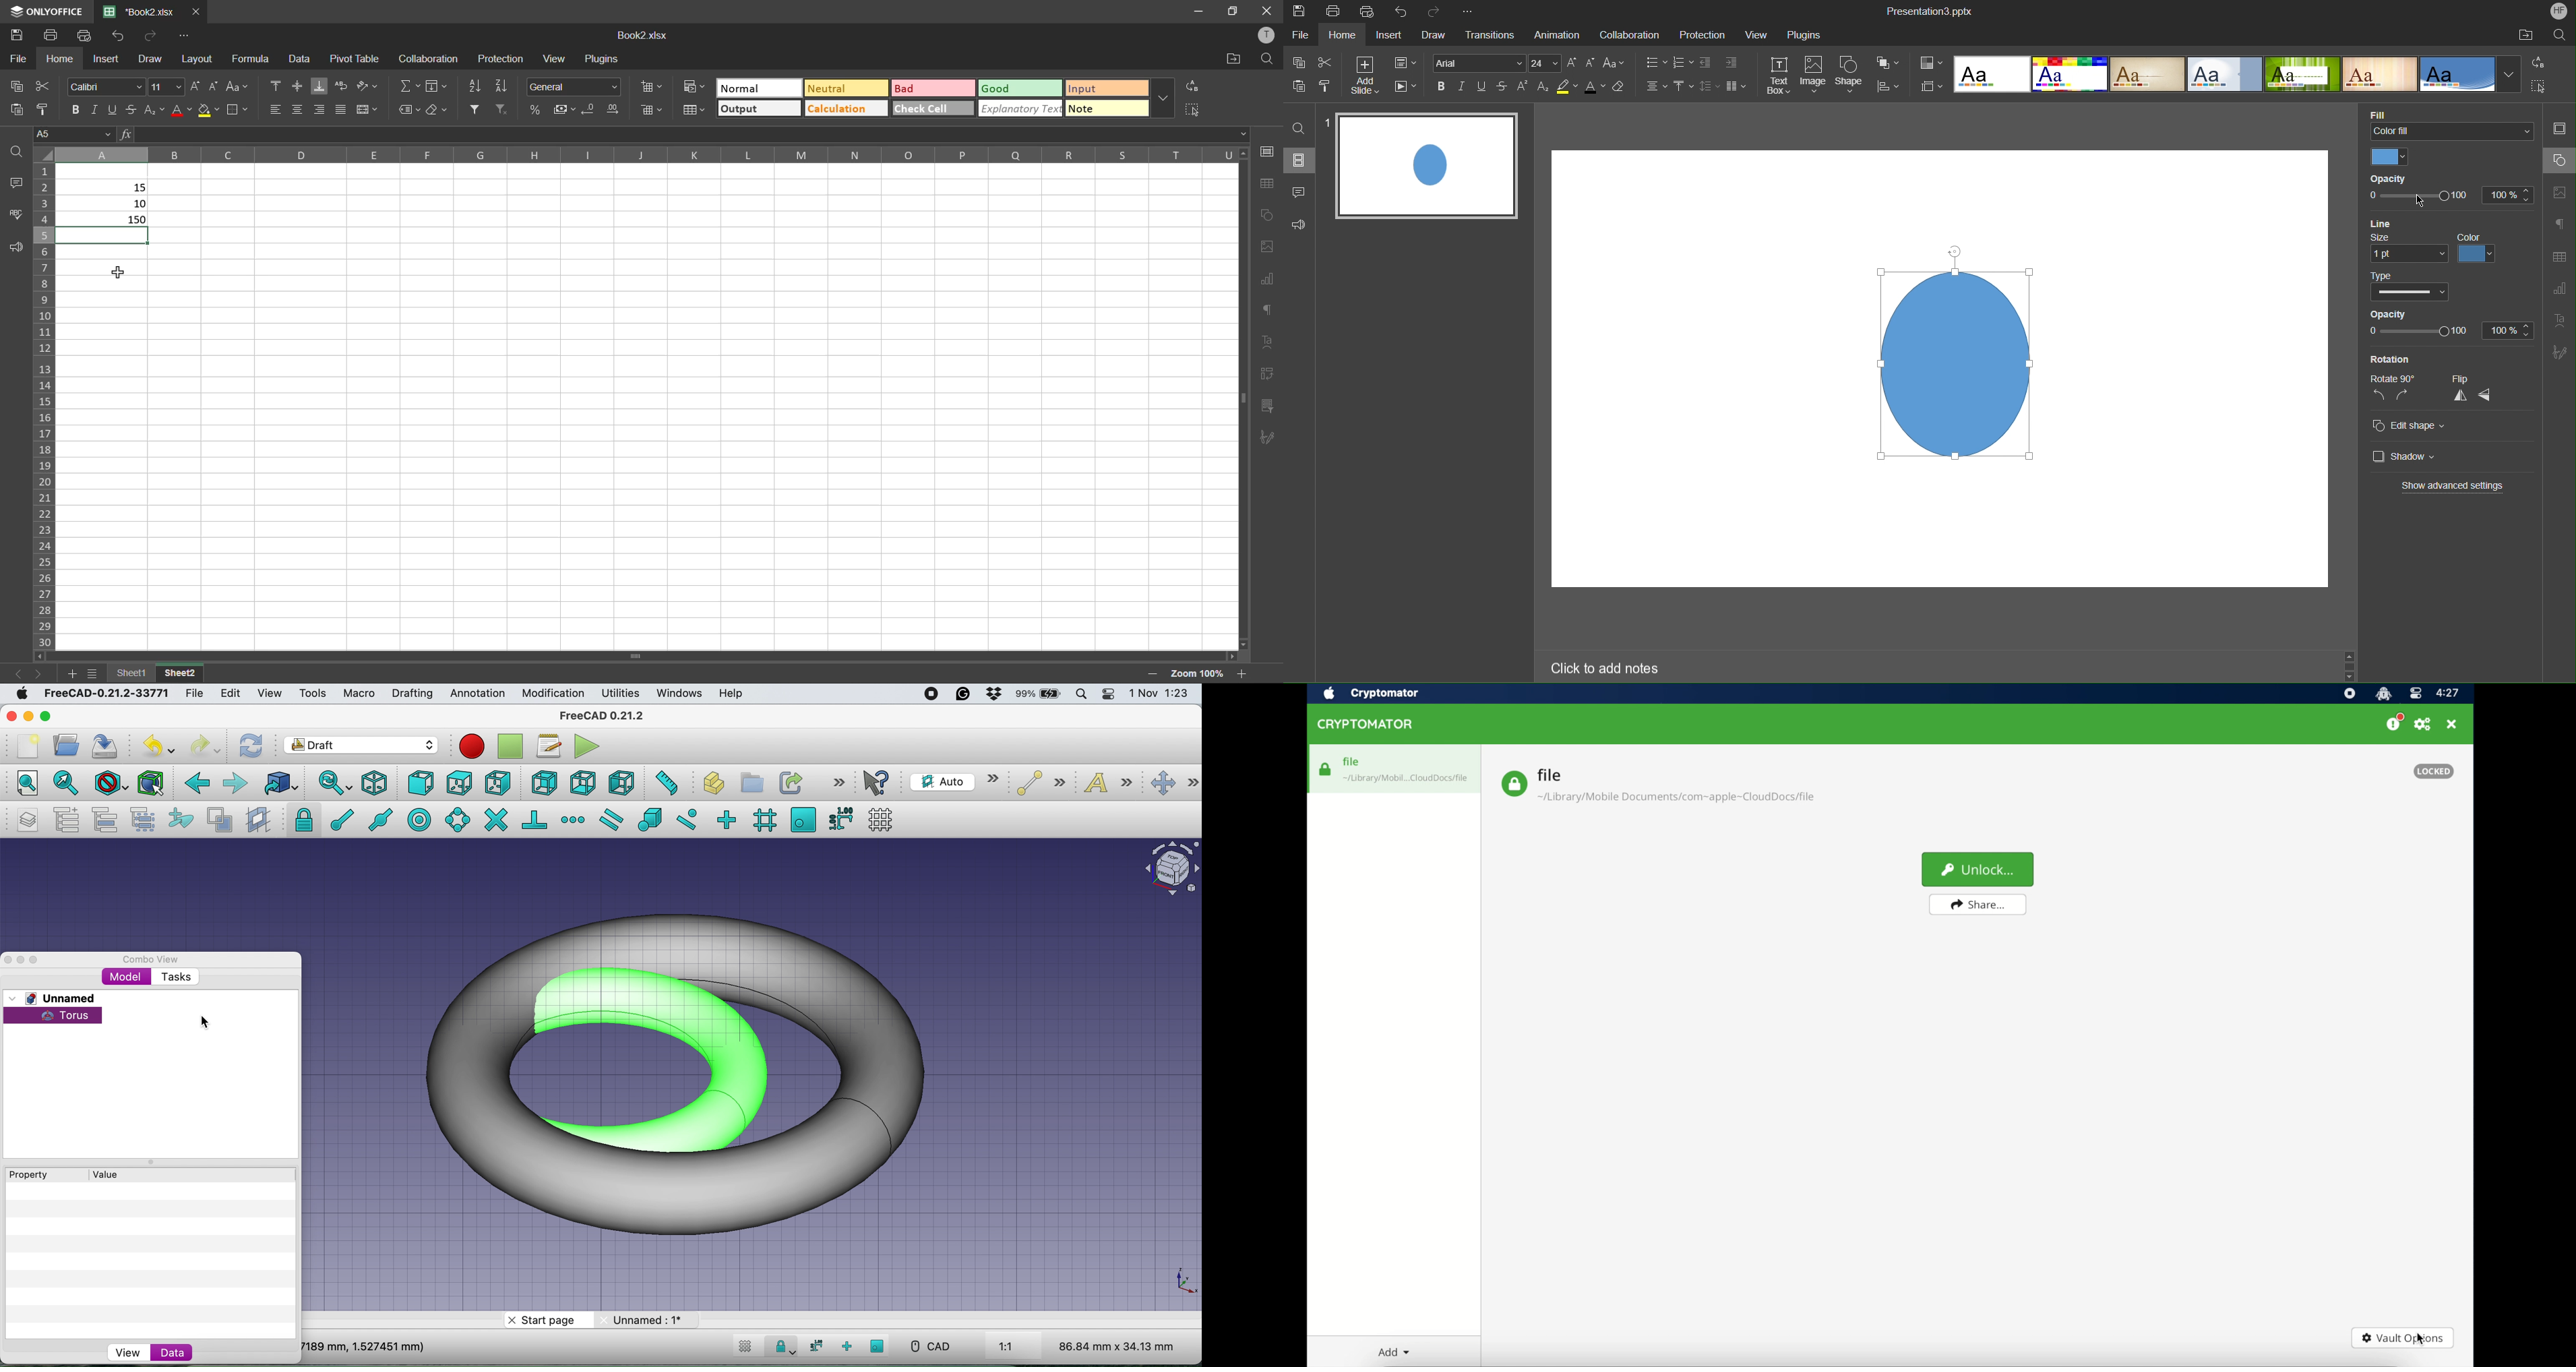  What do you see at coordinates (1481, 63) in the screenshot?
I see `Arial` at bounding box center [1481, 63].